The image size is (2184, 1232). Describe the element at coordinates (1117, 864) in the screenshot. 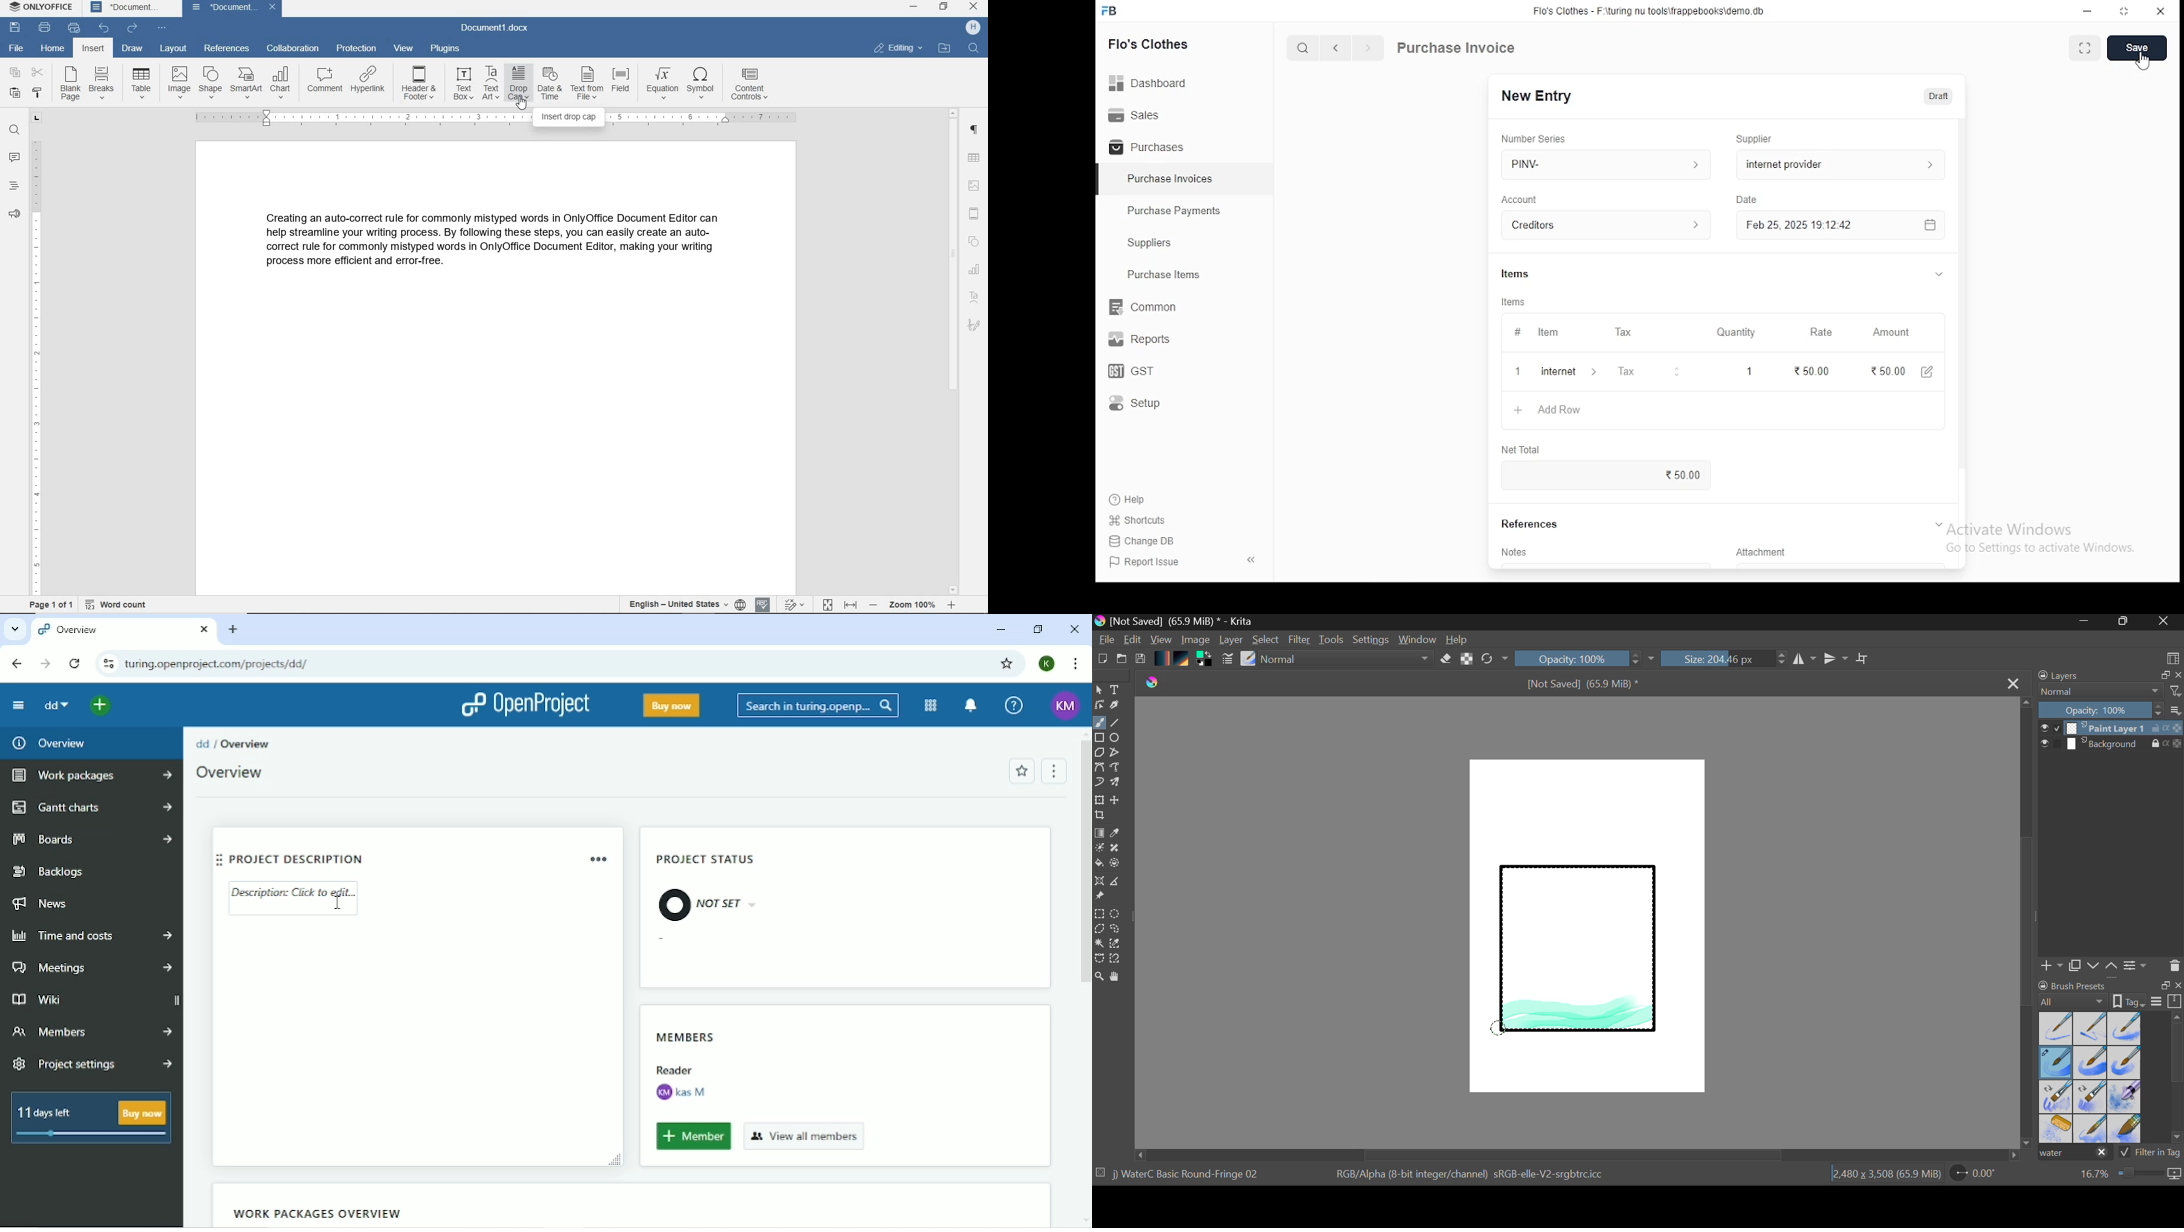

I see `Enclose and Fill` at that location.